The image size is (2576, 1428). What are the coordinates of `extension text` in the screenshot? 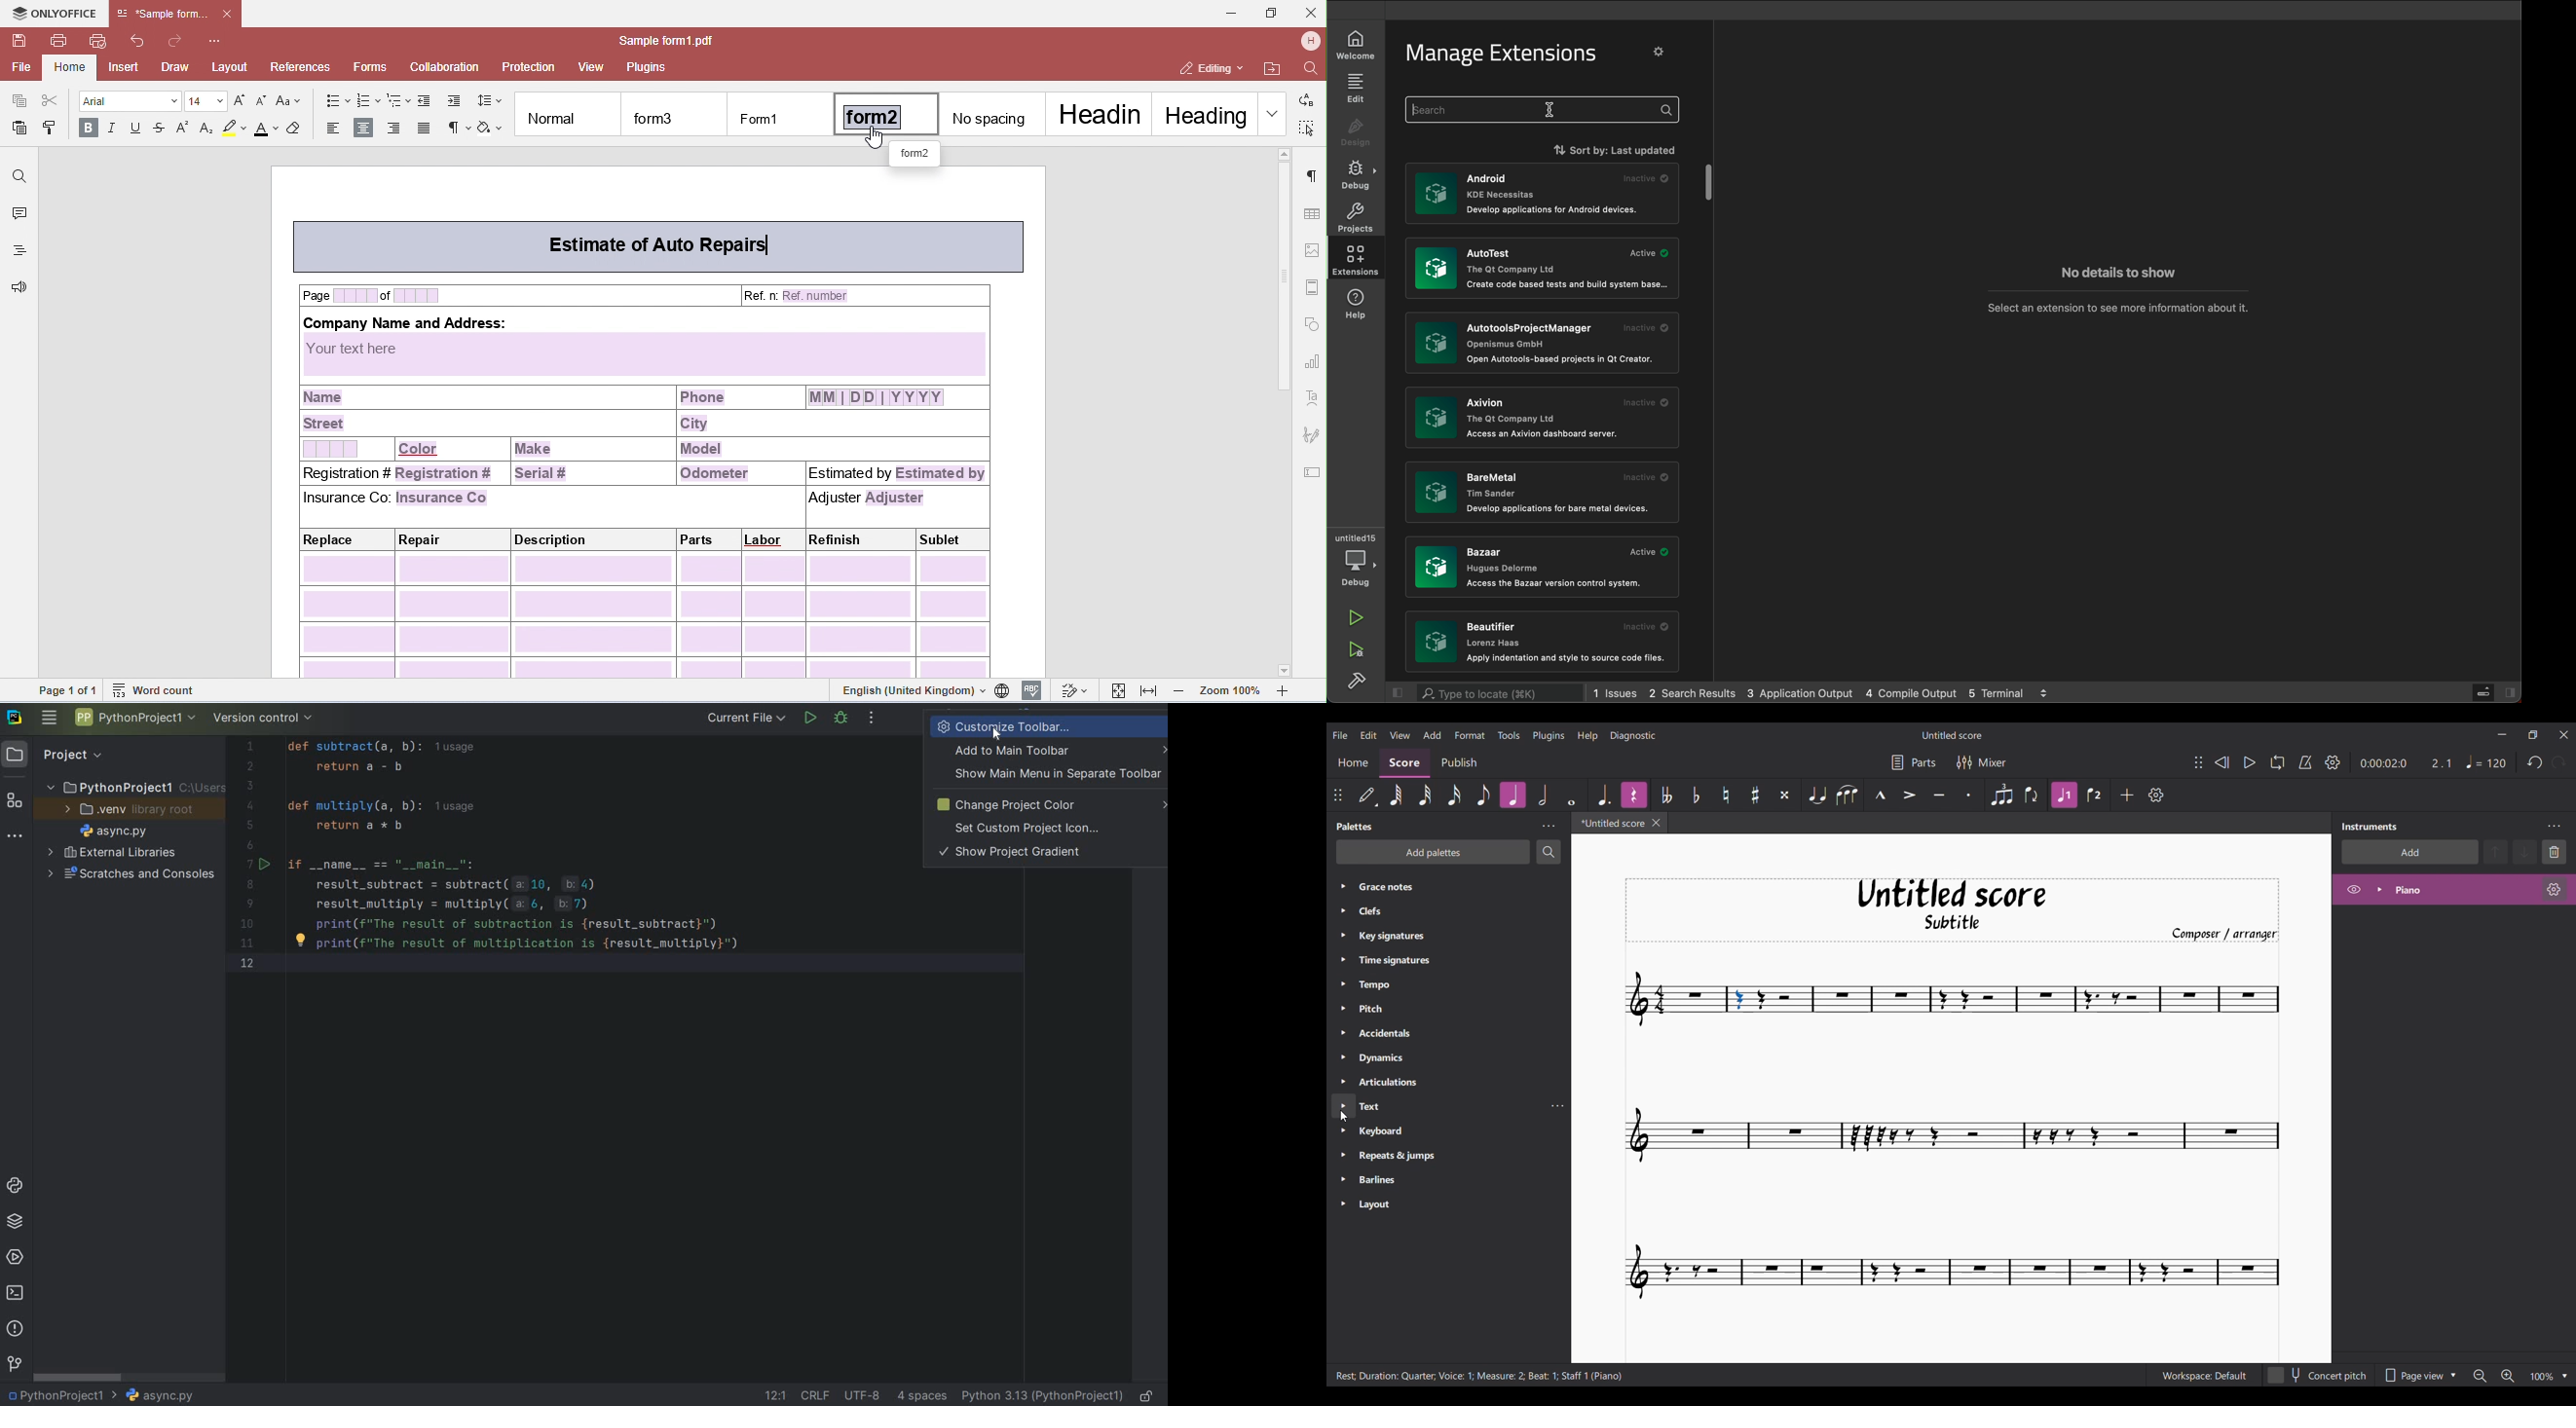 It's located at (1556, 210).